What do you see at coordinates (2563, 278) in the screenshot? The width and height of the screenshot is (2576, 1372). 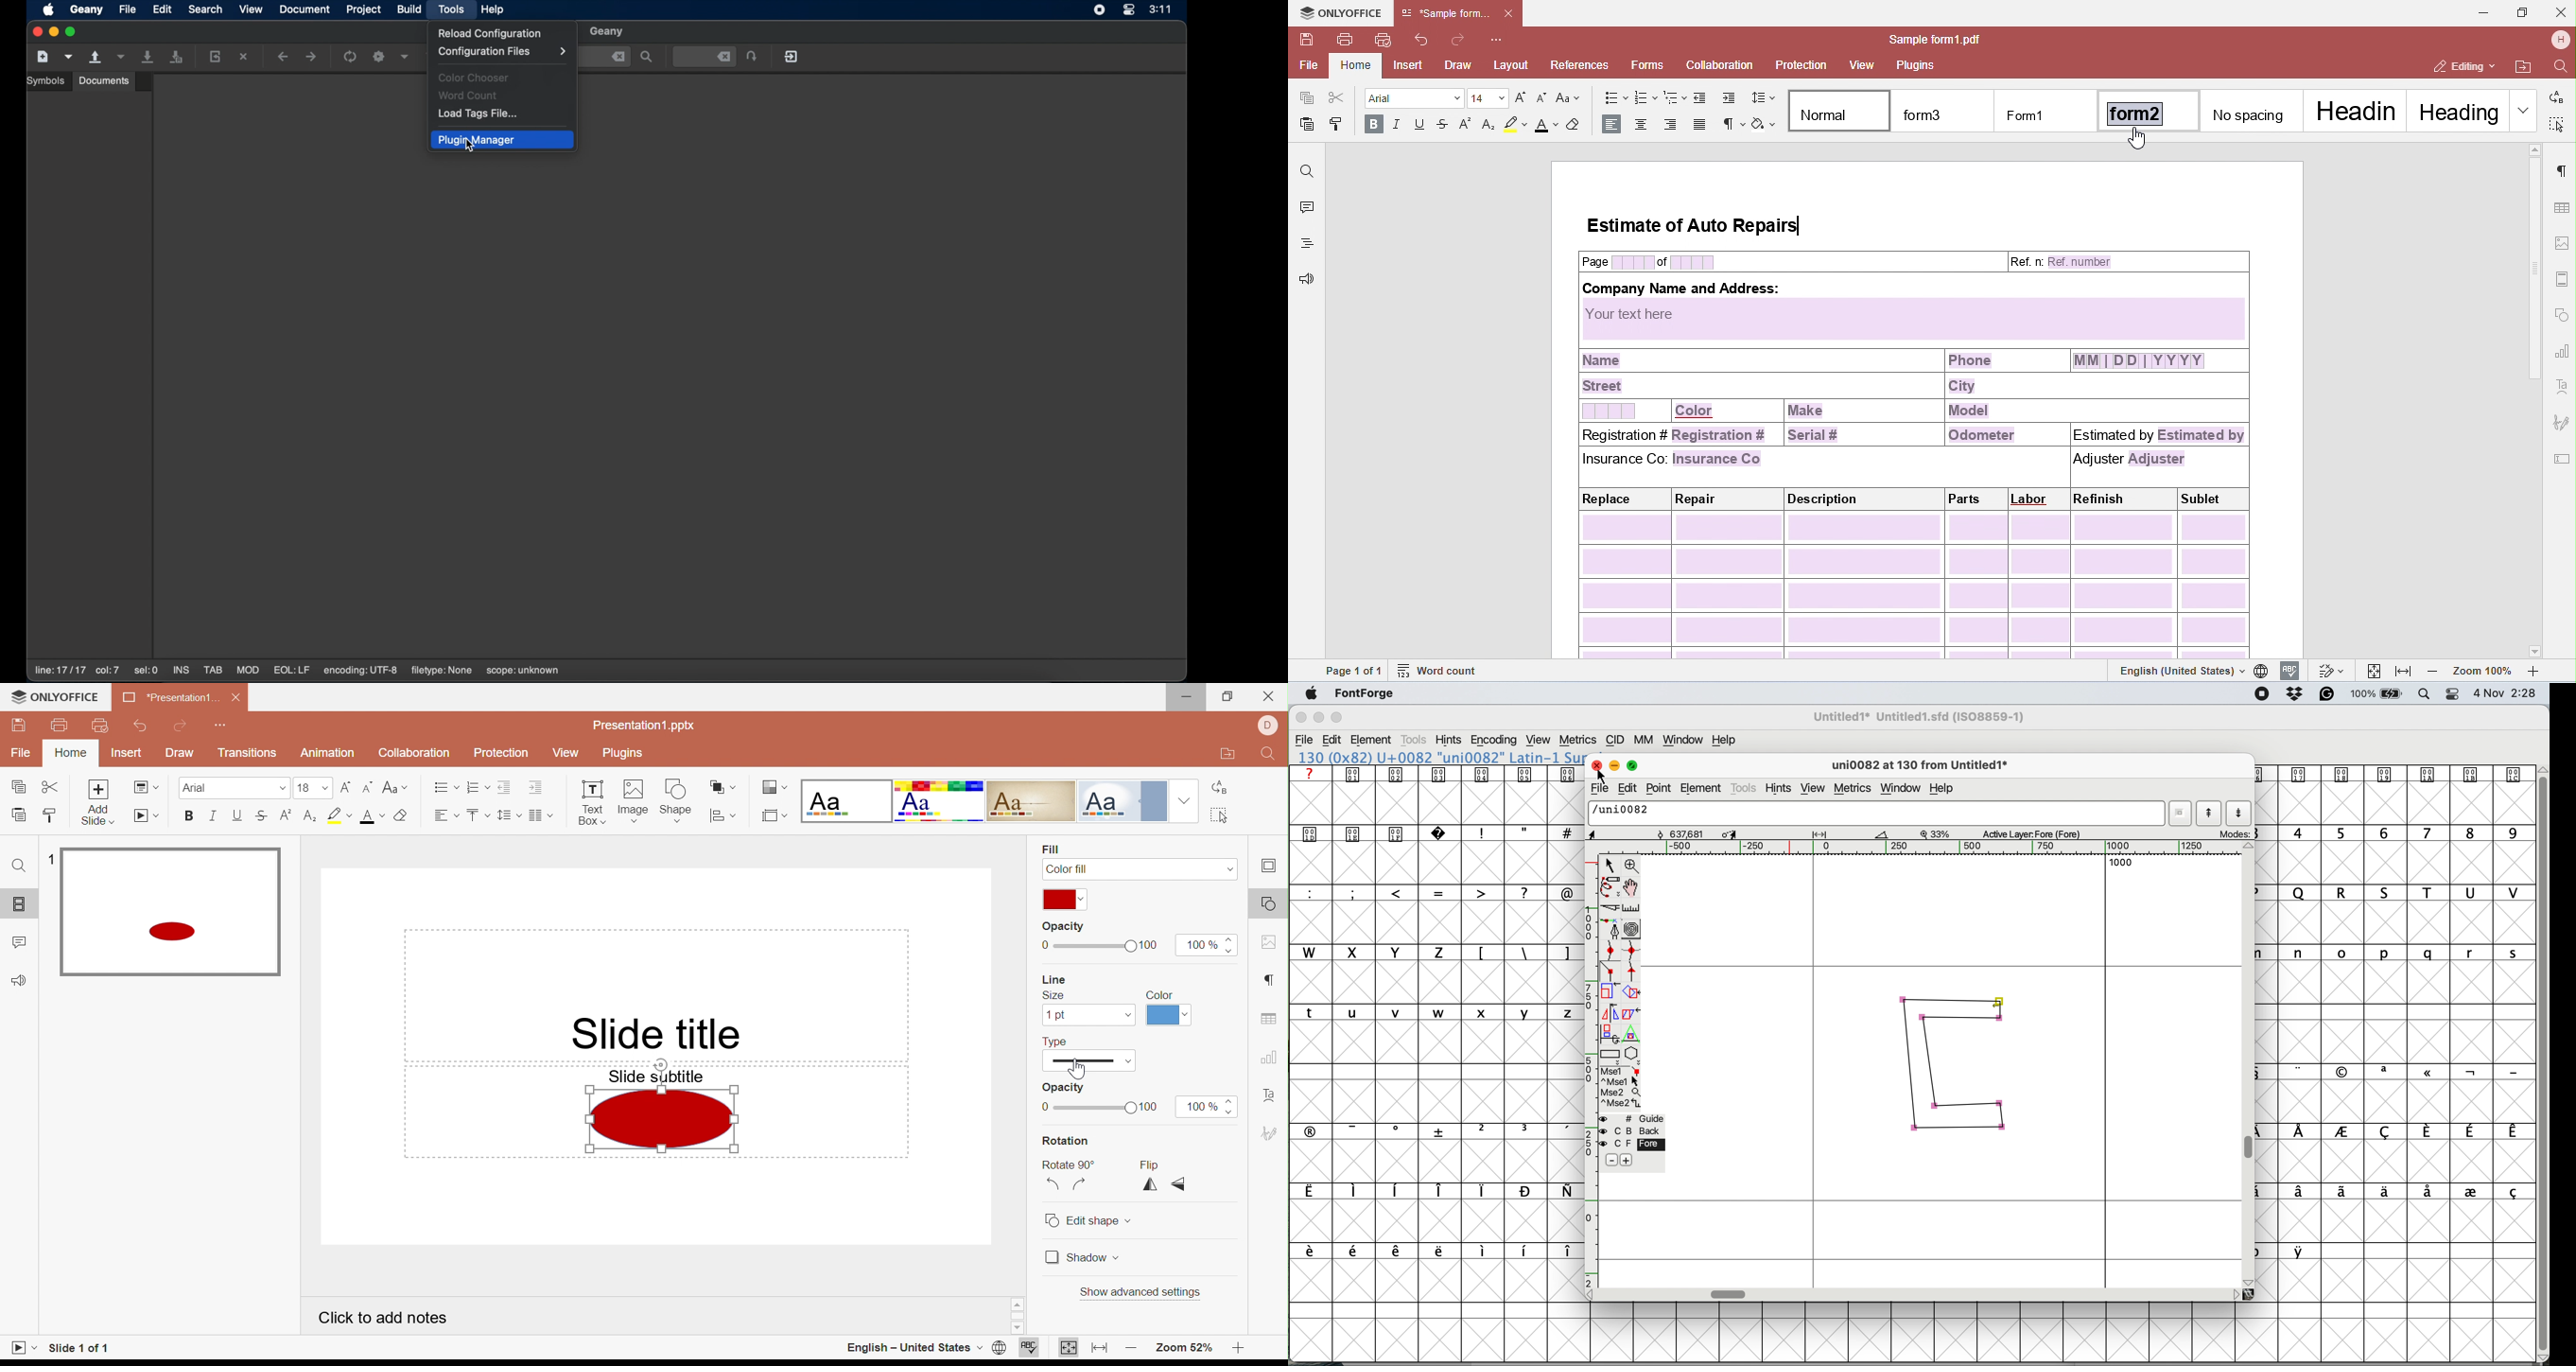 I see `header and footer` at bounding box center [2563, 278].